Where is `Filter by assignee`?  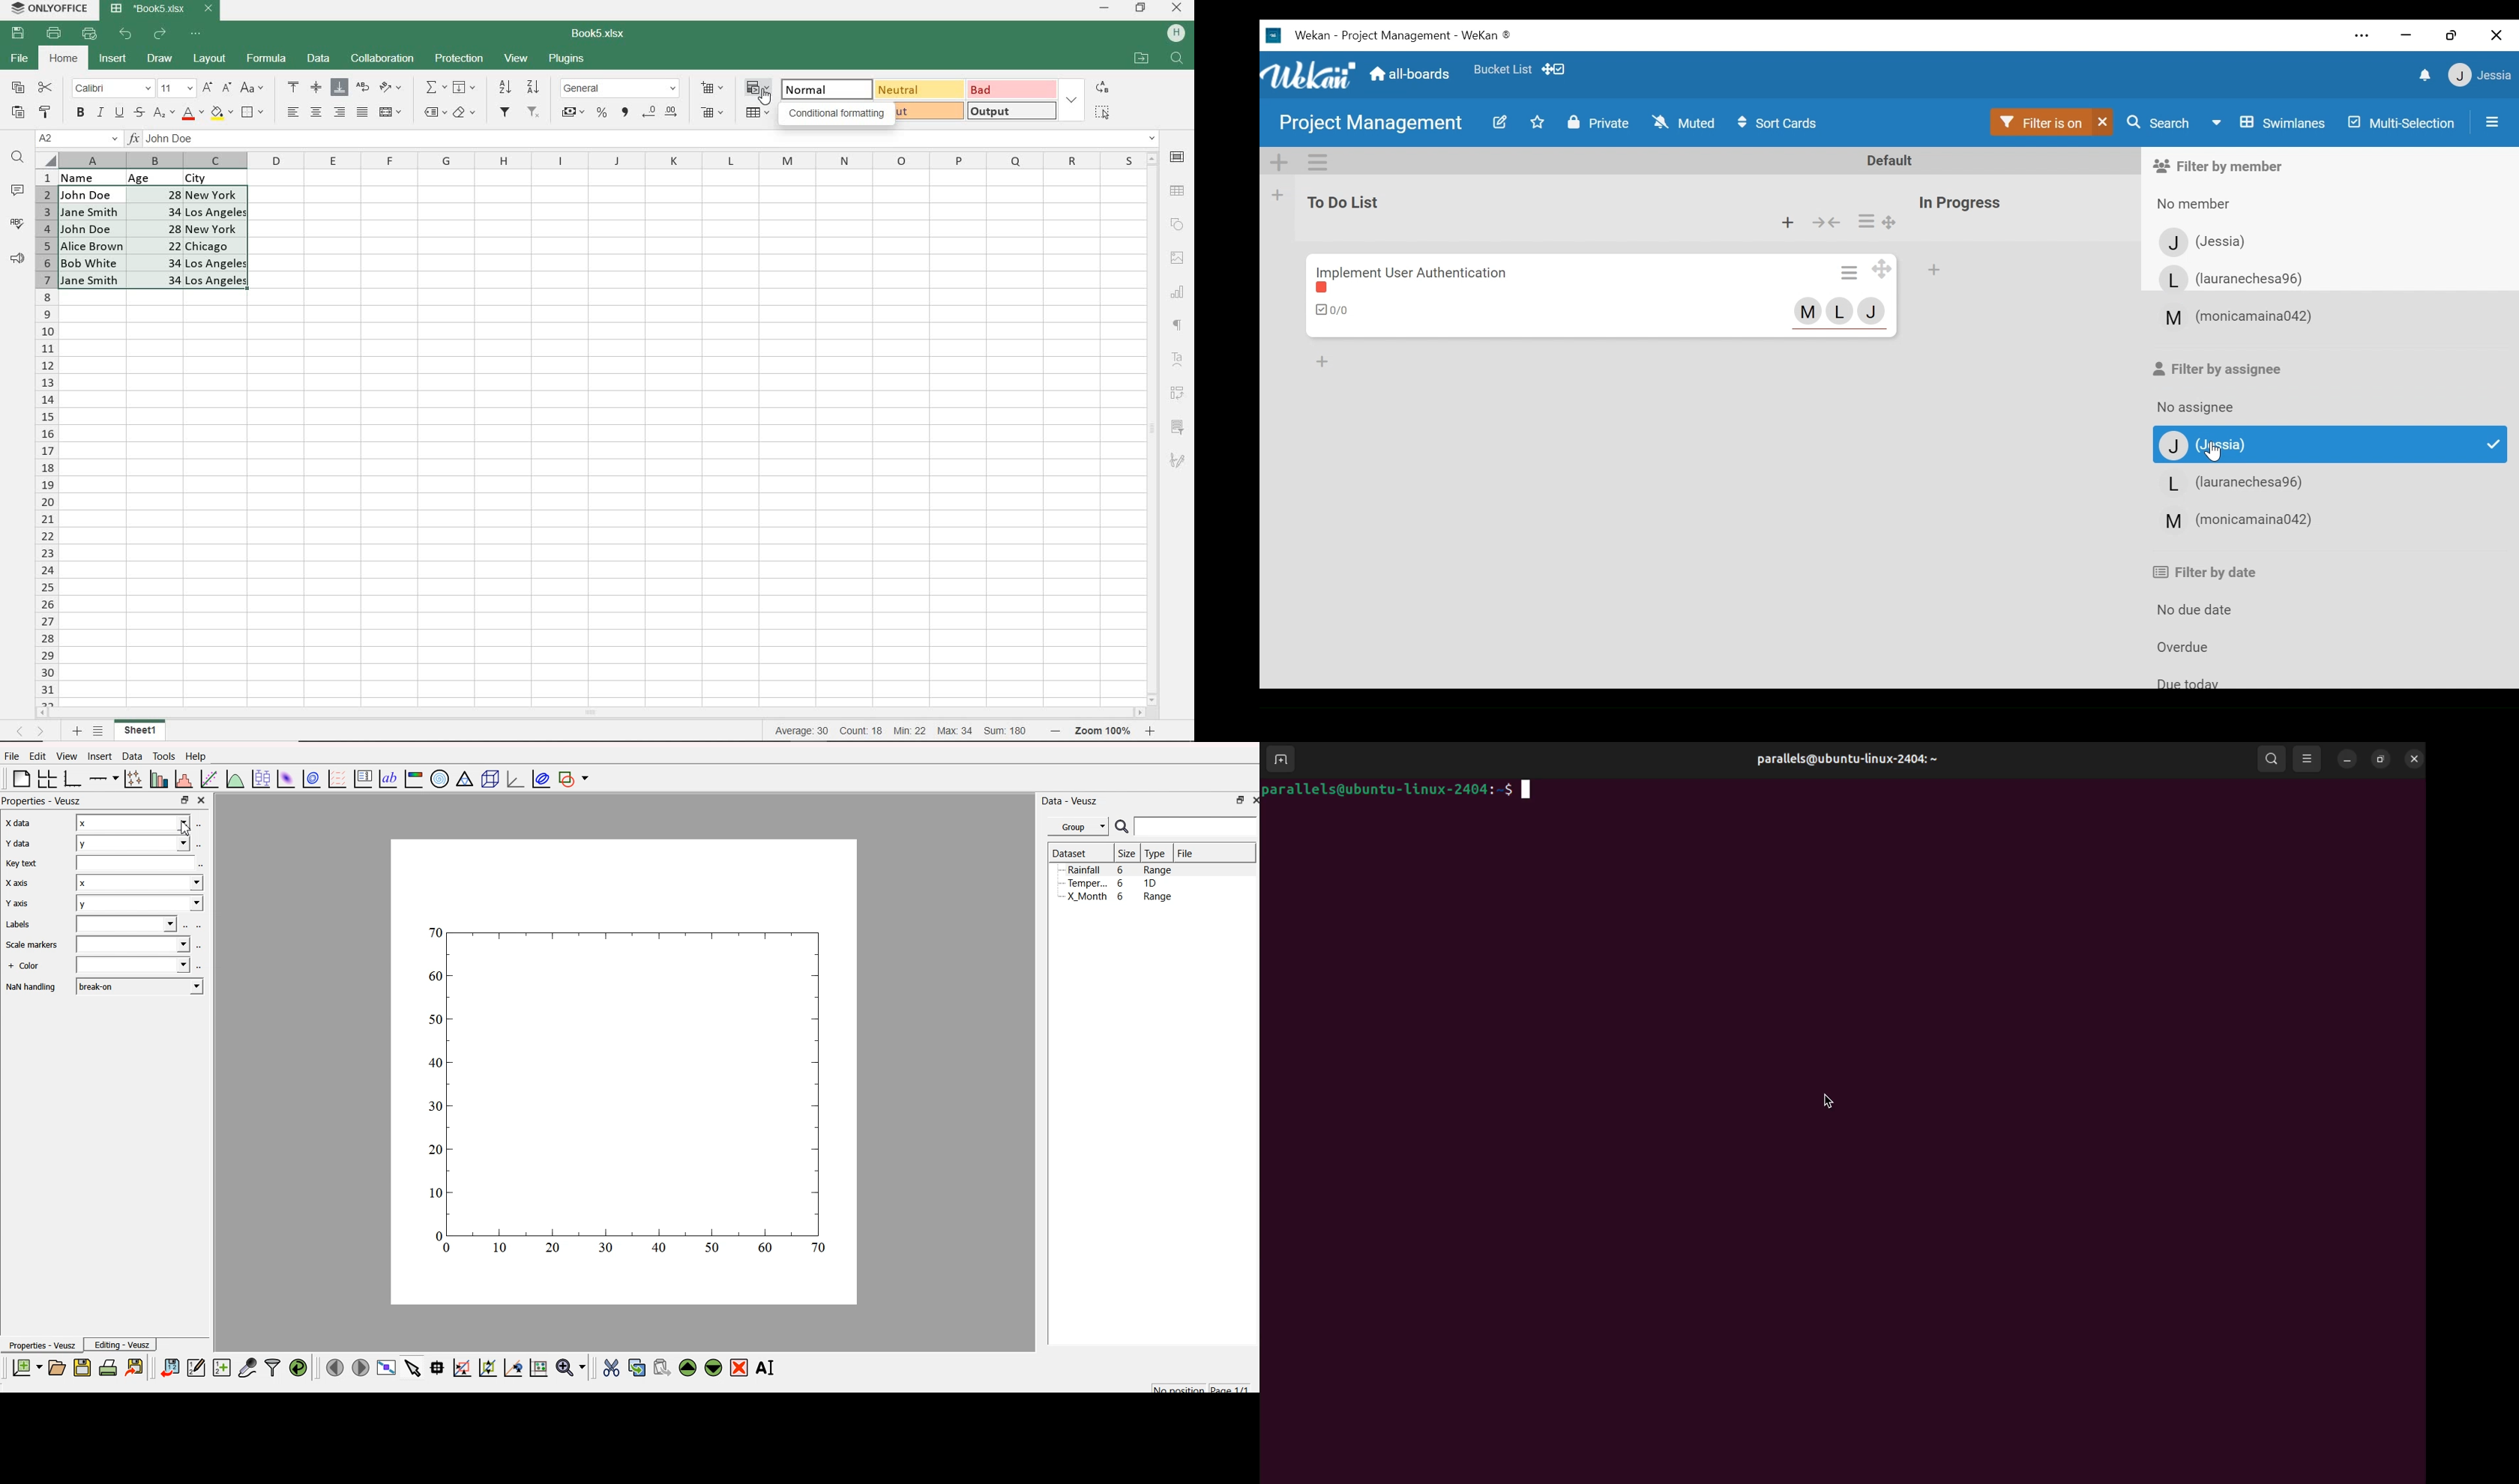 Filter by assignee is located at coordinates (2233, 370).